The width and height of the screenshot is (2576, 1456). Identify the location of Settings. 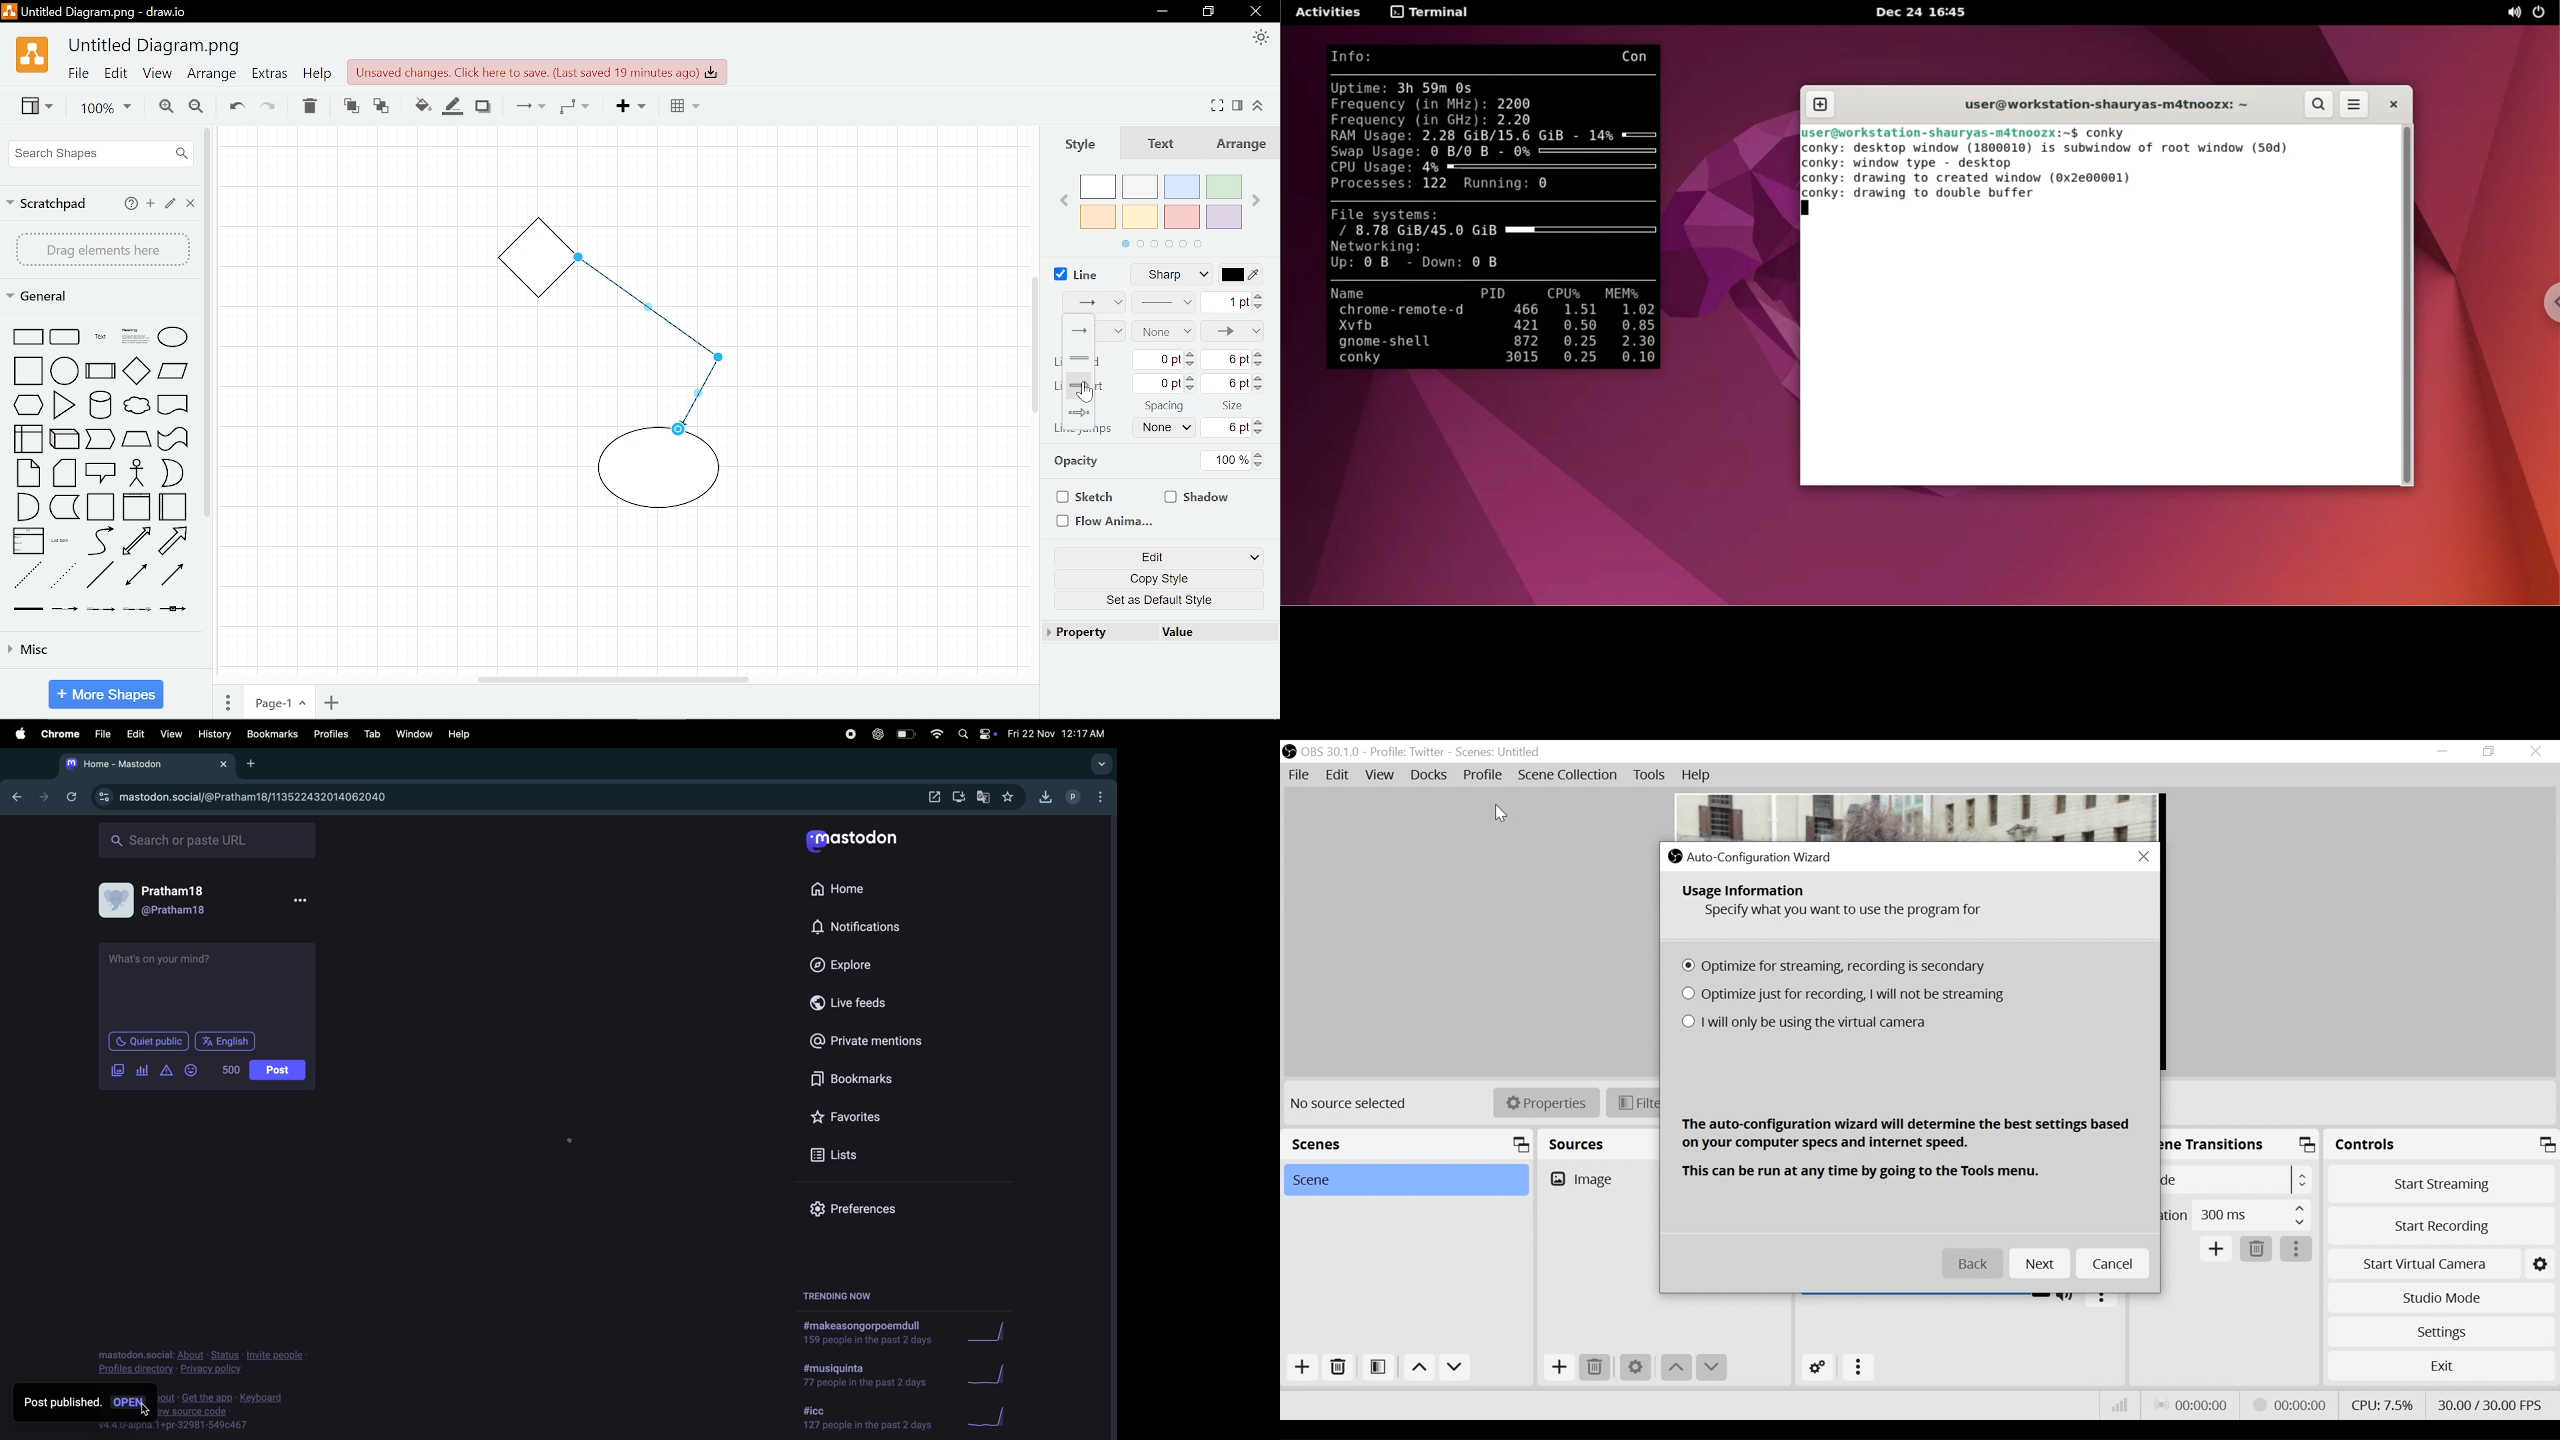
(1634, 1368).